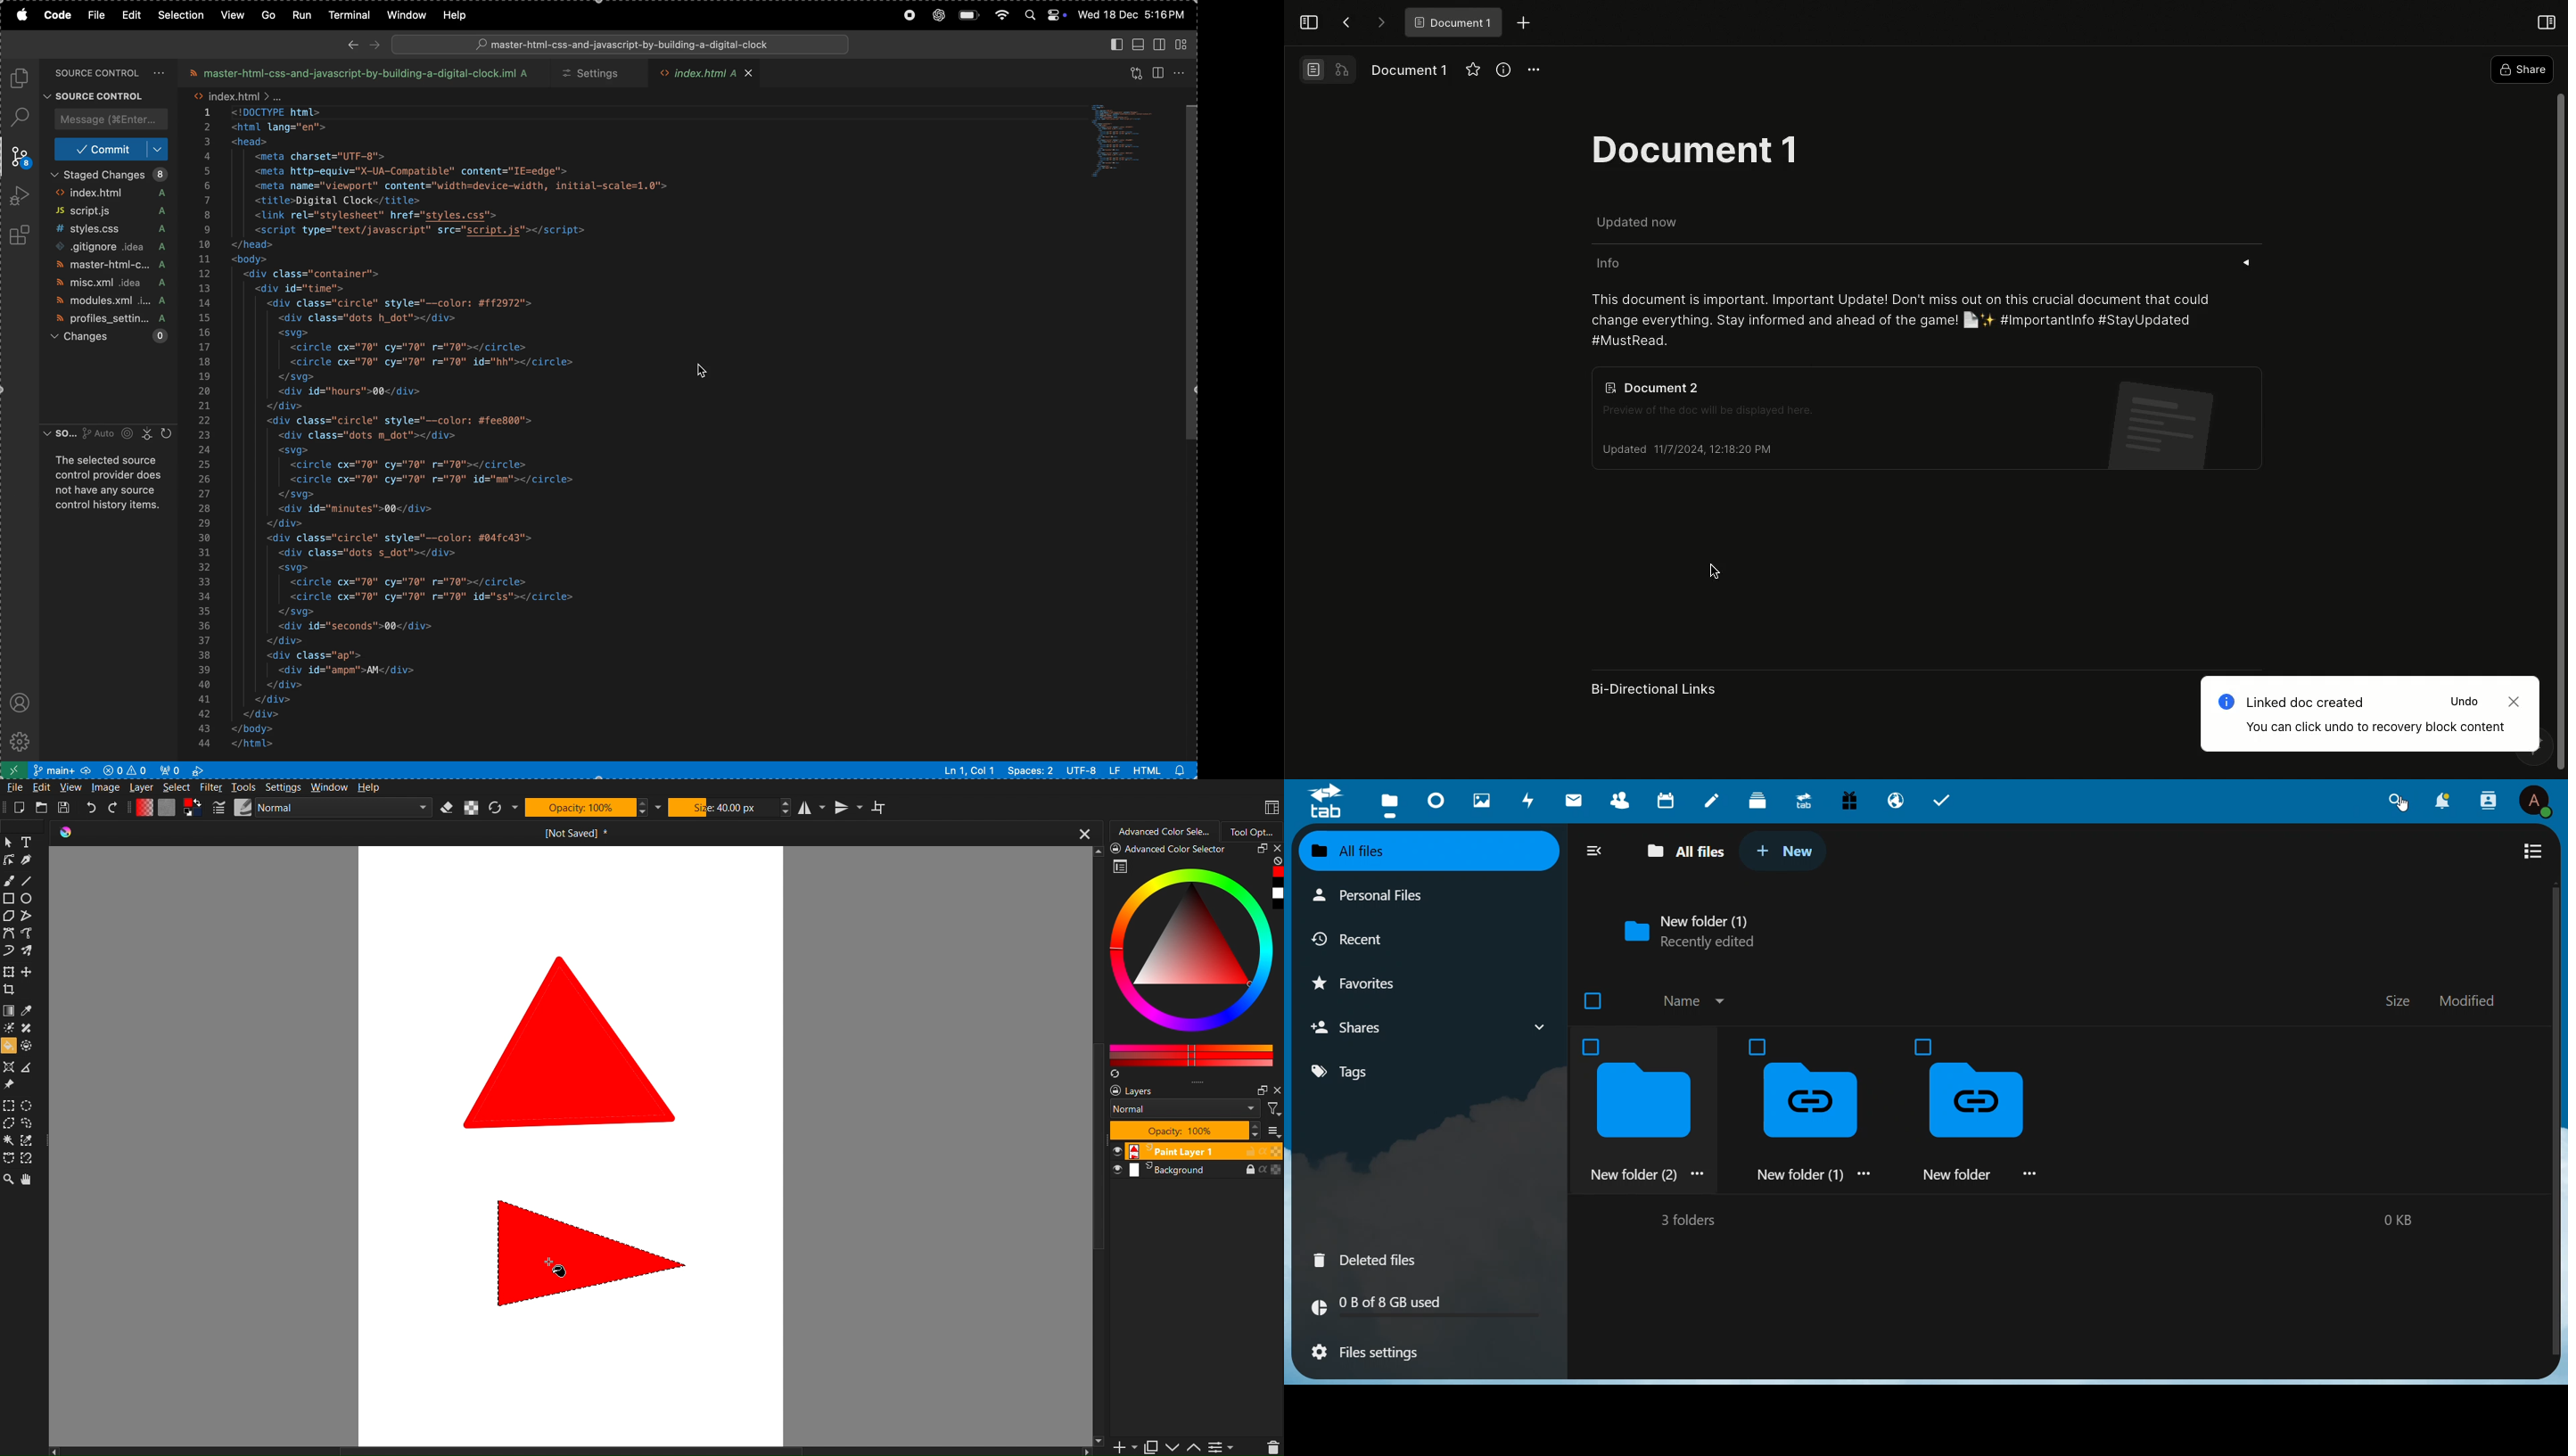 This screenshot has width=2576, height=1456. I want to click on Color Settings, so click(168, 809).